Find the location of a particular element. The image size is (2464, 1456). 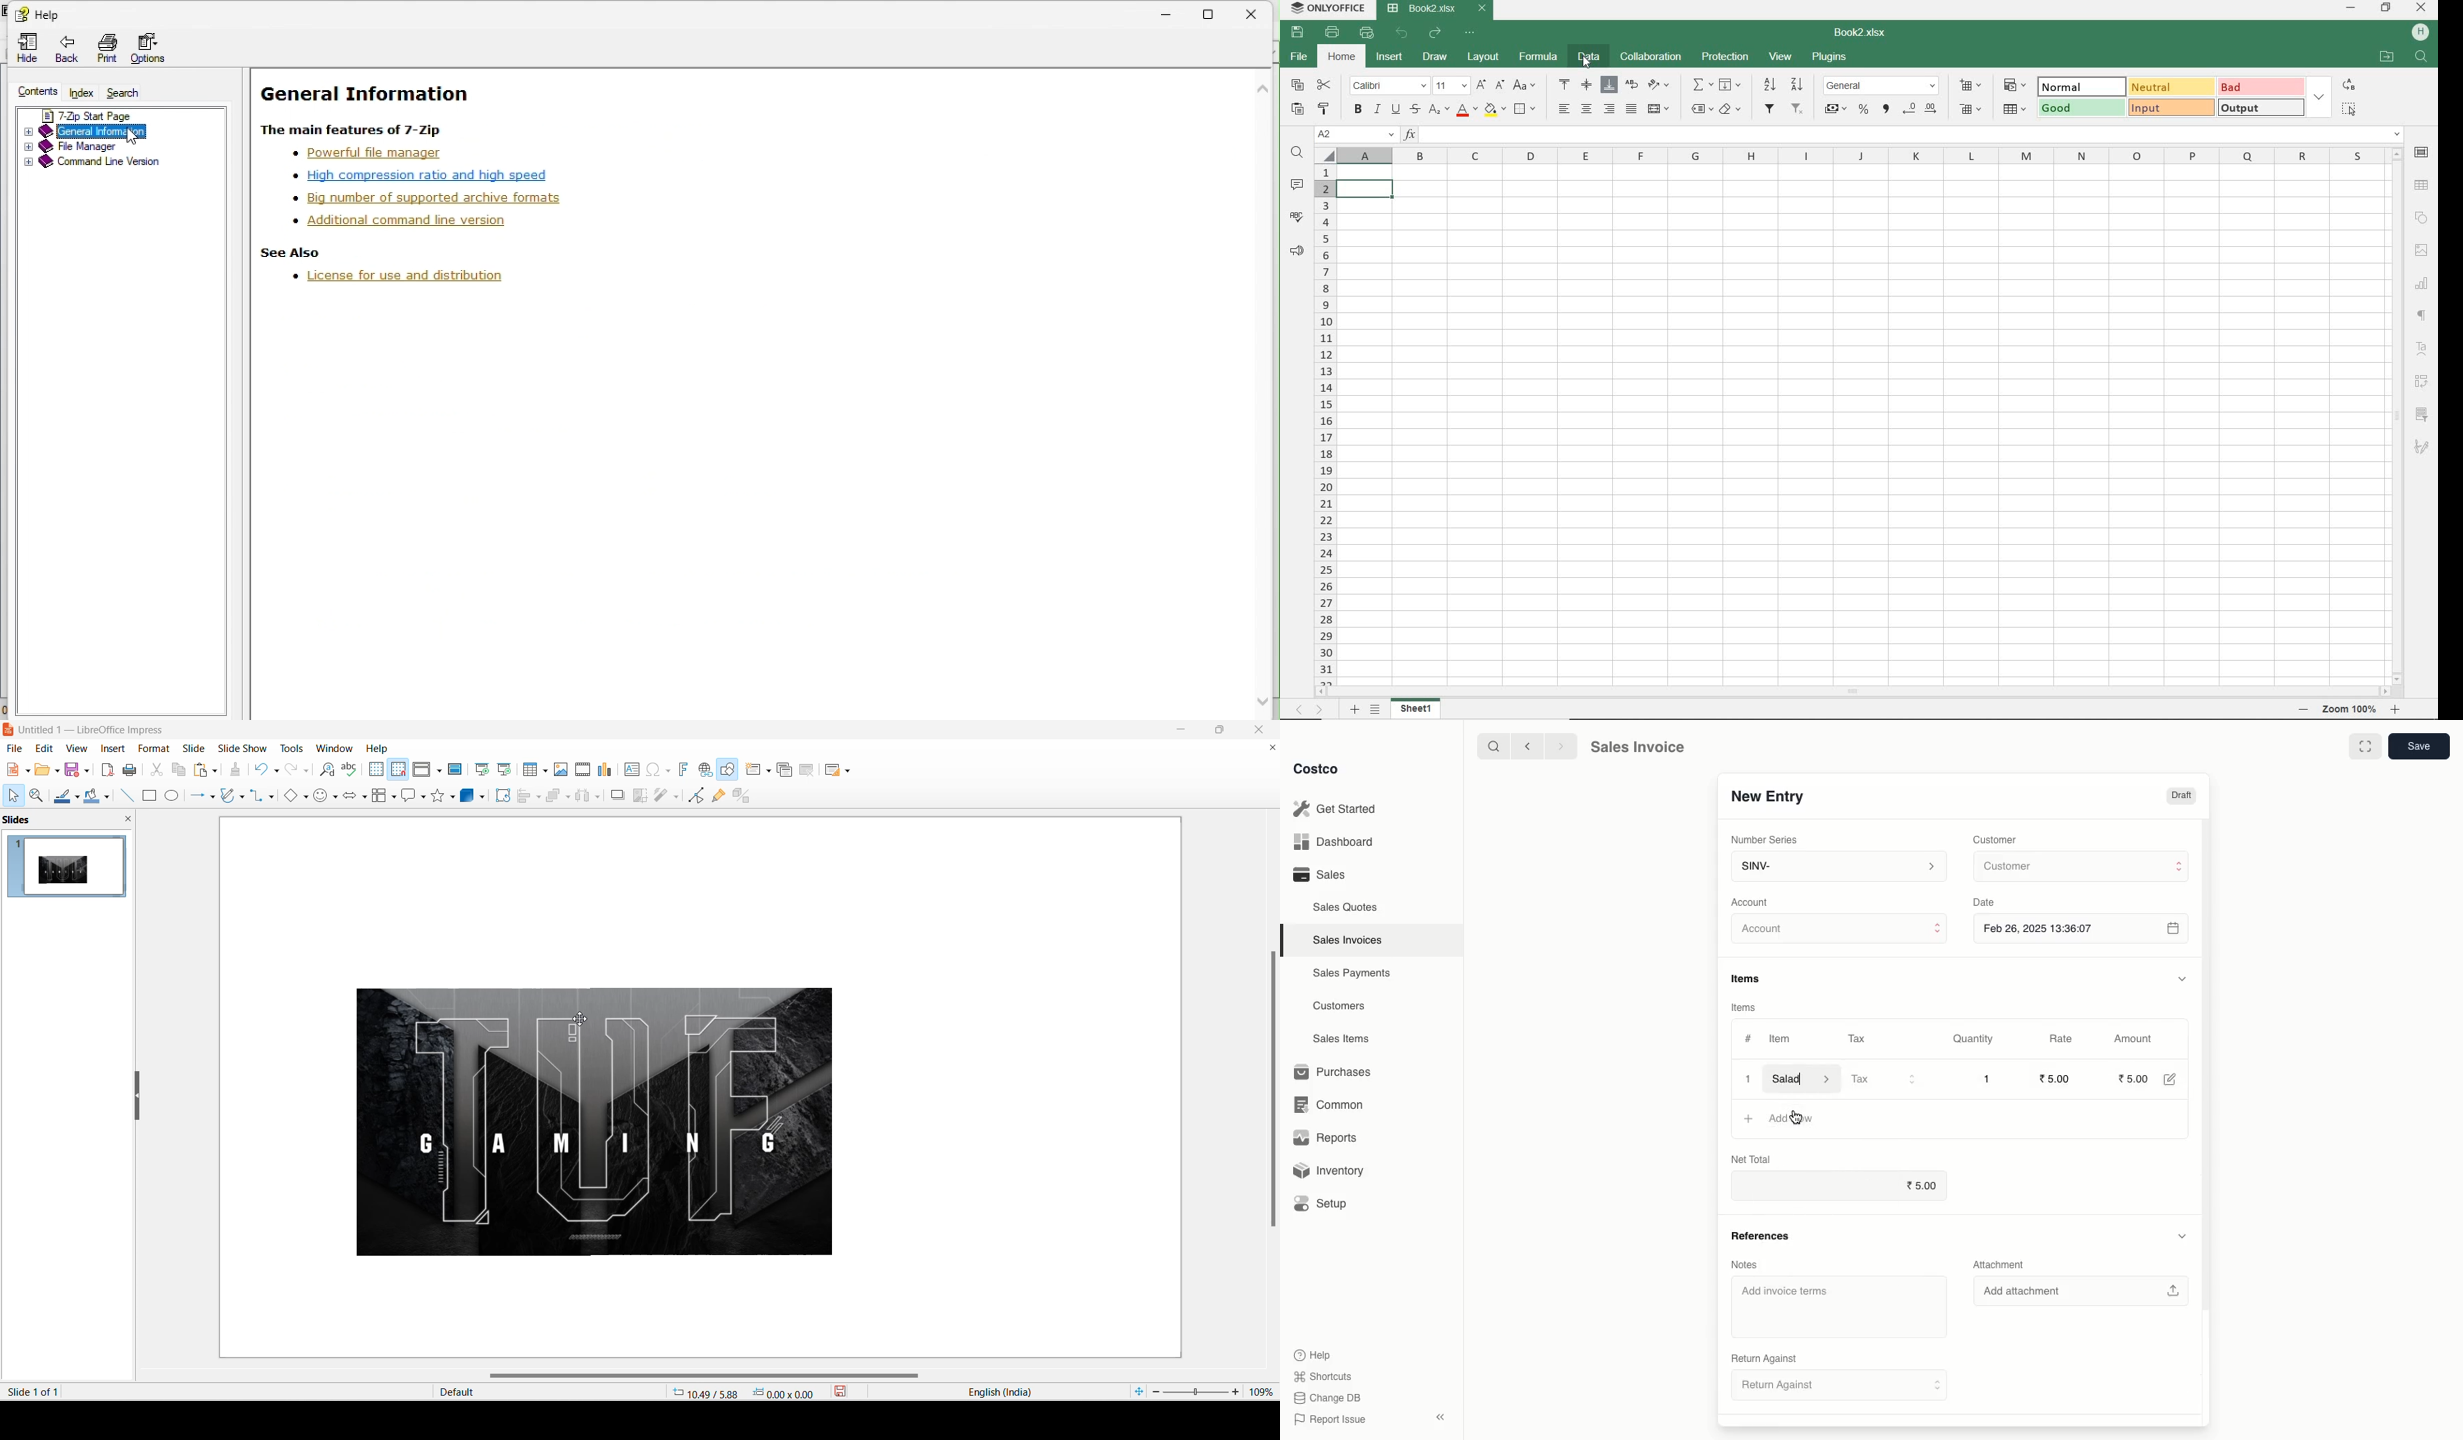

# is located at coordinates (1748, 1037).